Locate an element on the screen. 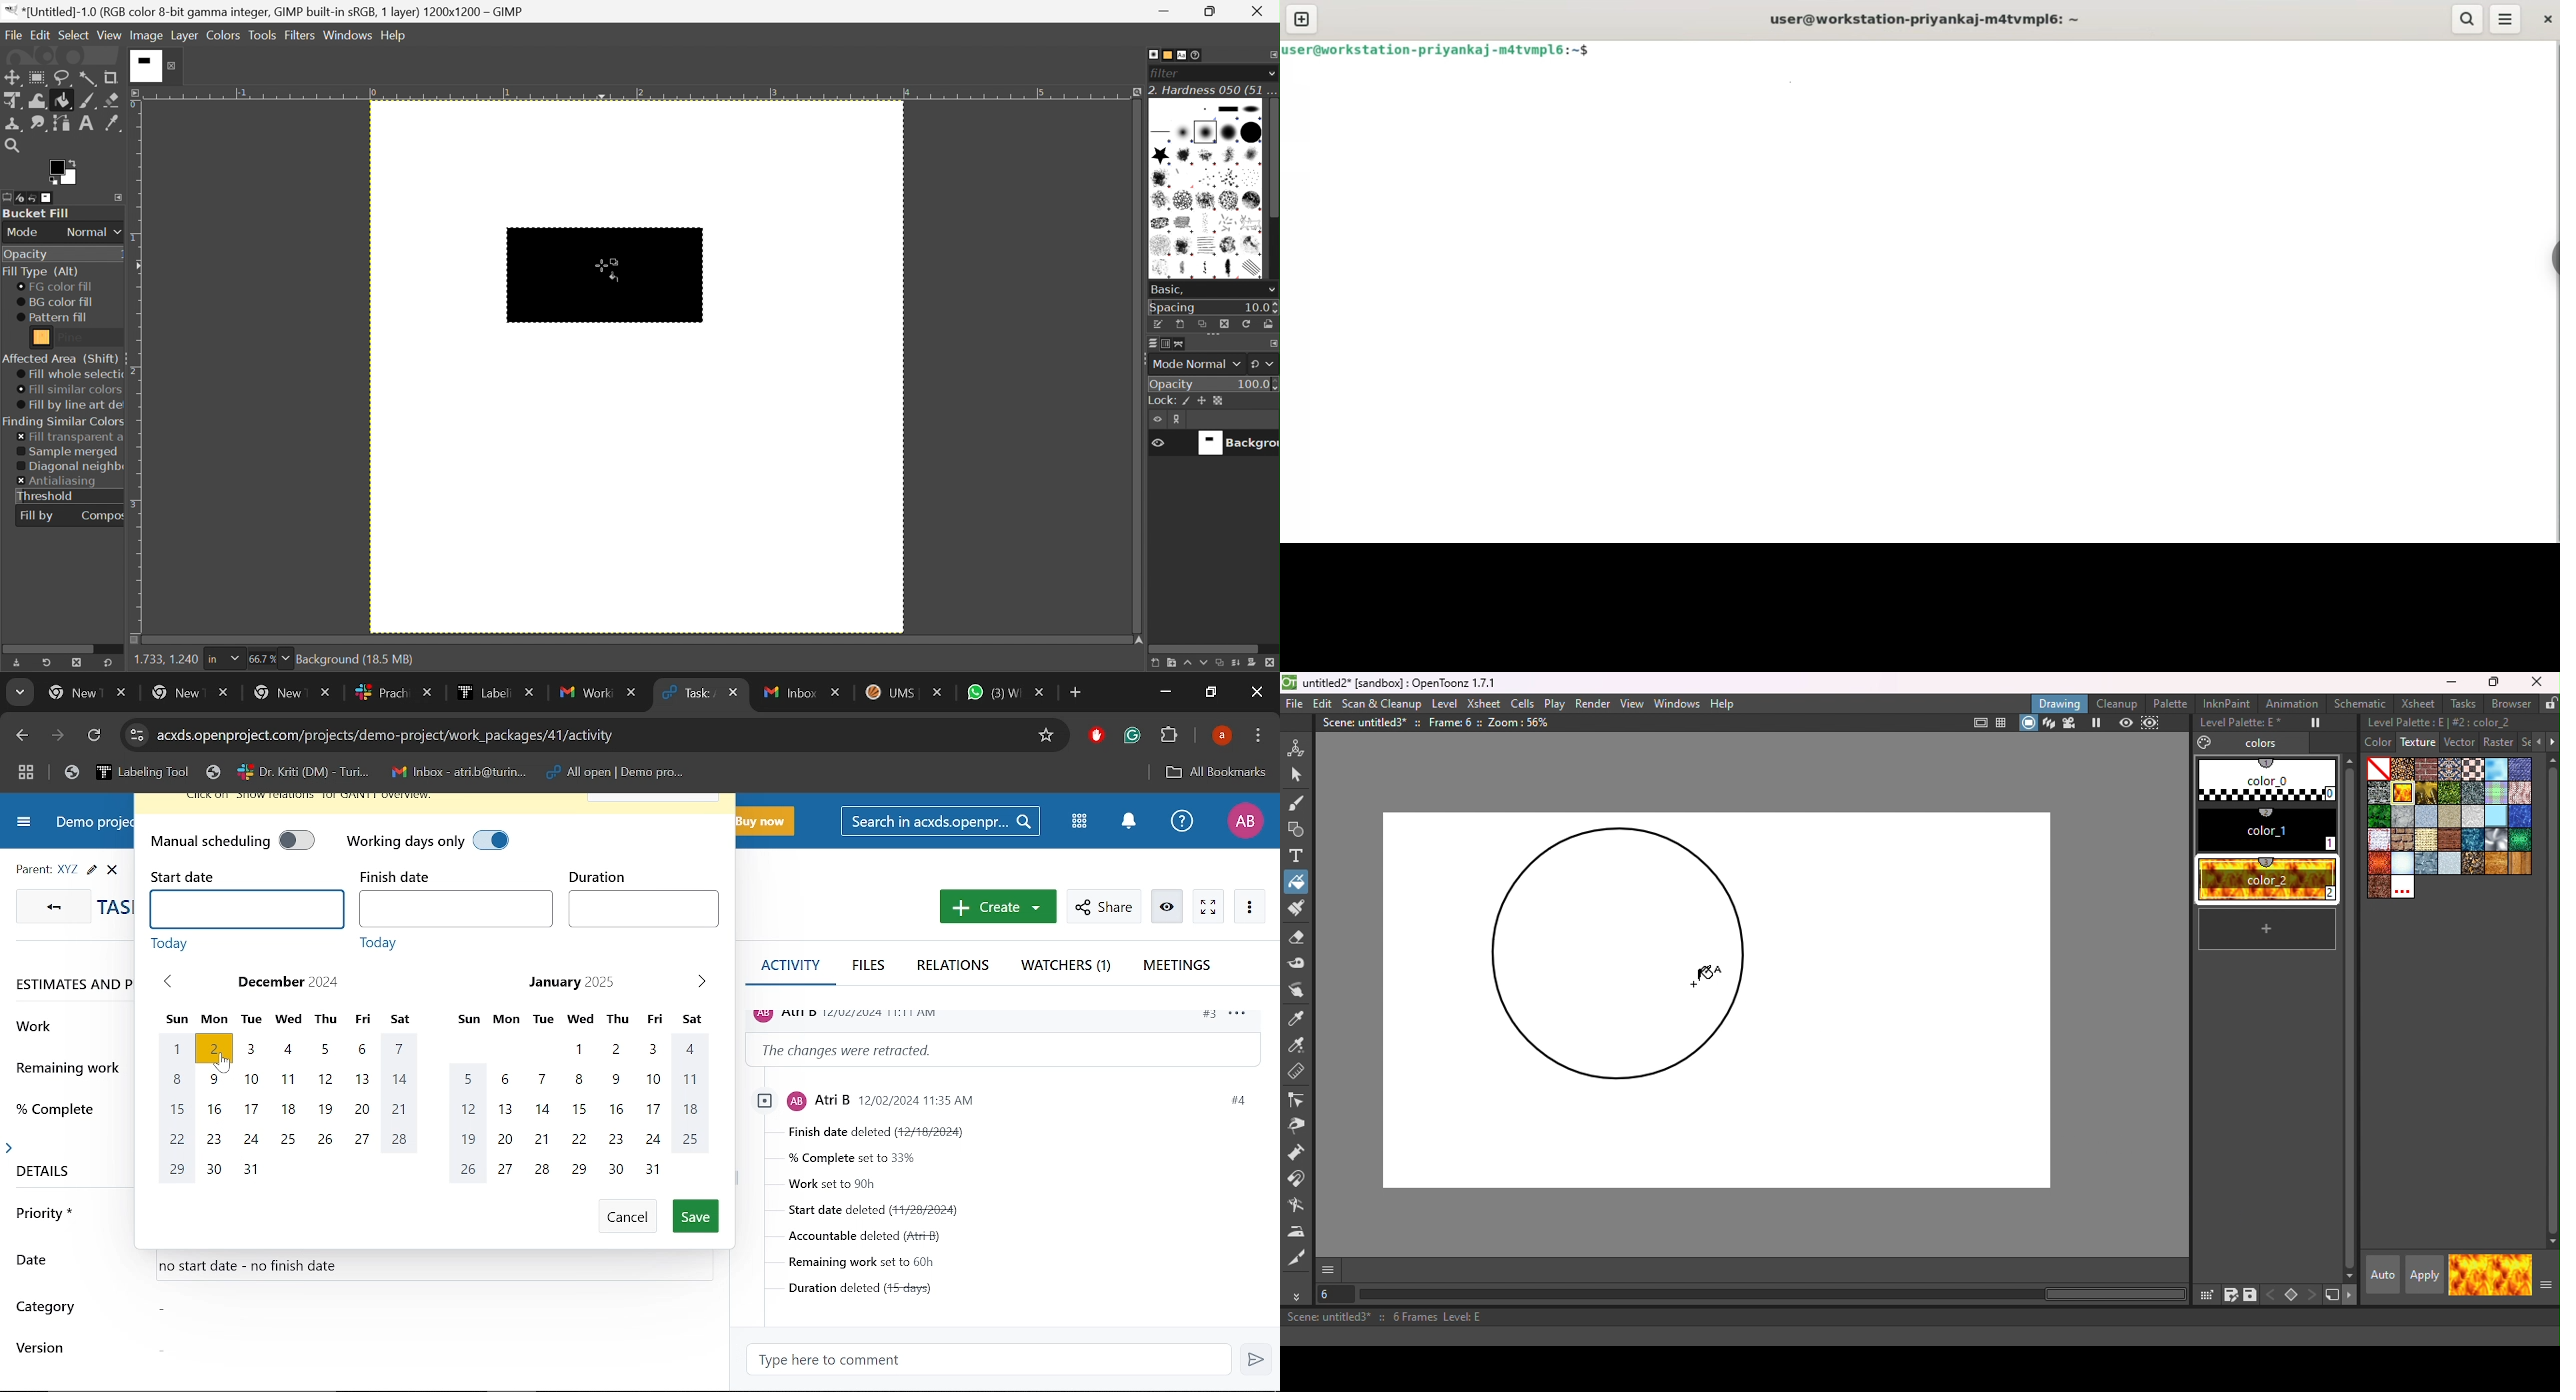 This screenshot has height=1400, width=2576. Lock positions and size is located at coordinates (1202, 402).